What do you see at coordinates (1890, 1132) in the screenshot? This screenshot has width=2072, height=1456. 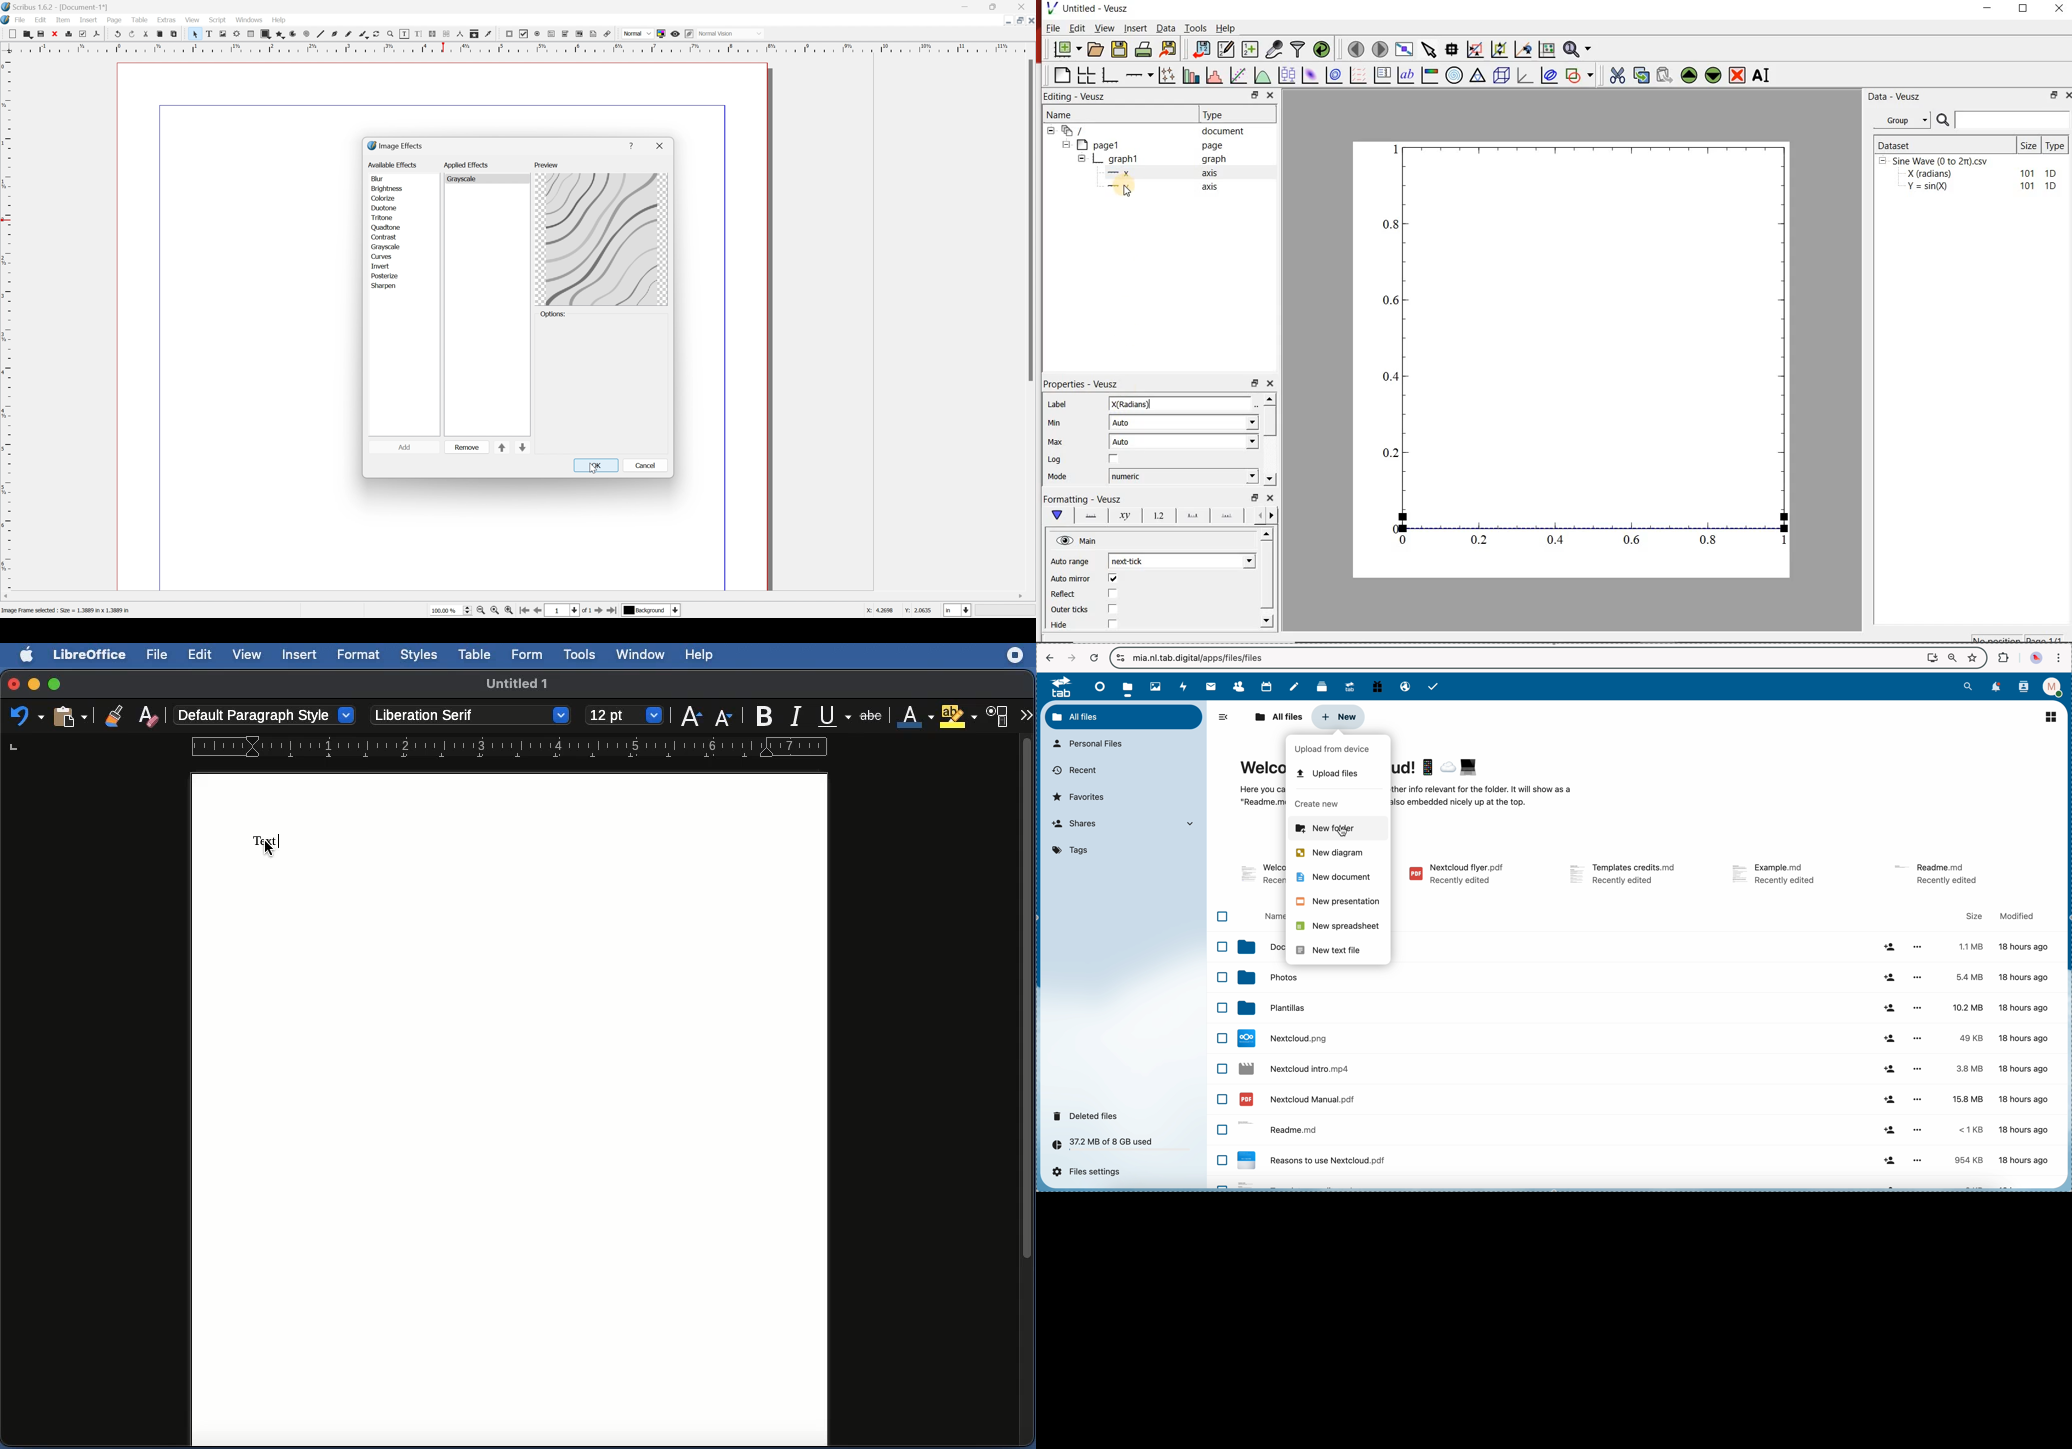 I see `share` at bounding box center [1890, 1132].